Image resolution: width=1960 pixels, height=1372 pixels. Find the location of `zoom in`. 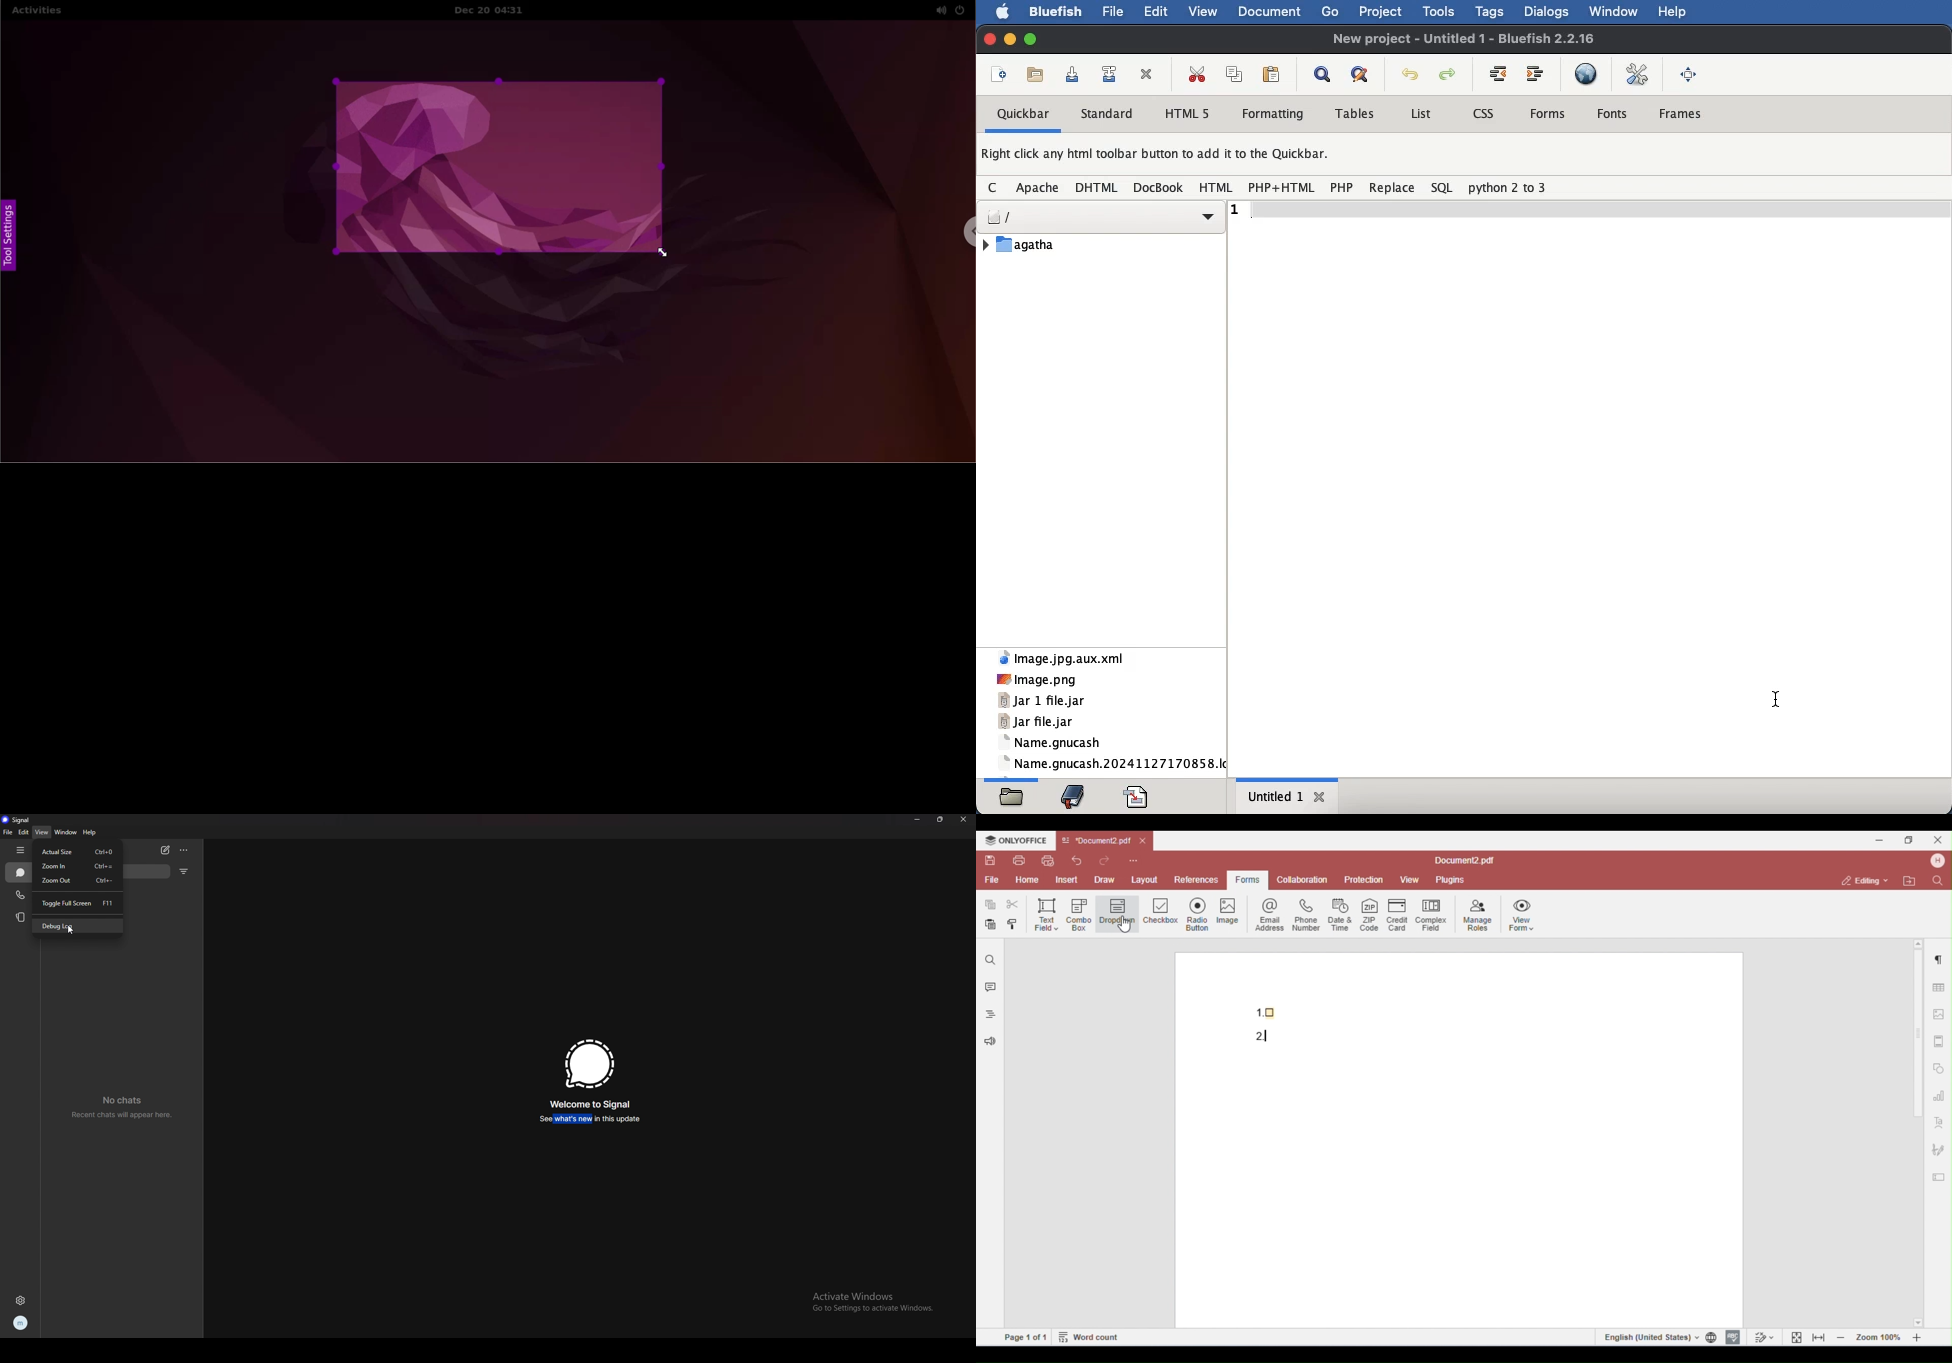

zoom in is located at coordinates (81, 866).